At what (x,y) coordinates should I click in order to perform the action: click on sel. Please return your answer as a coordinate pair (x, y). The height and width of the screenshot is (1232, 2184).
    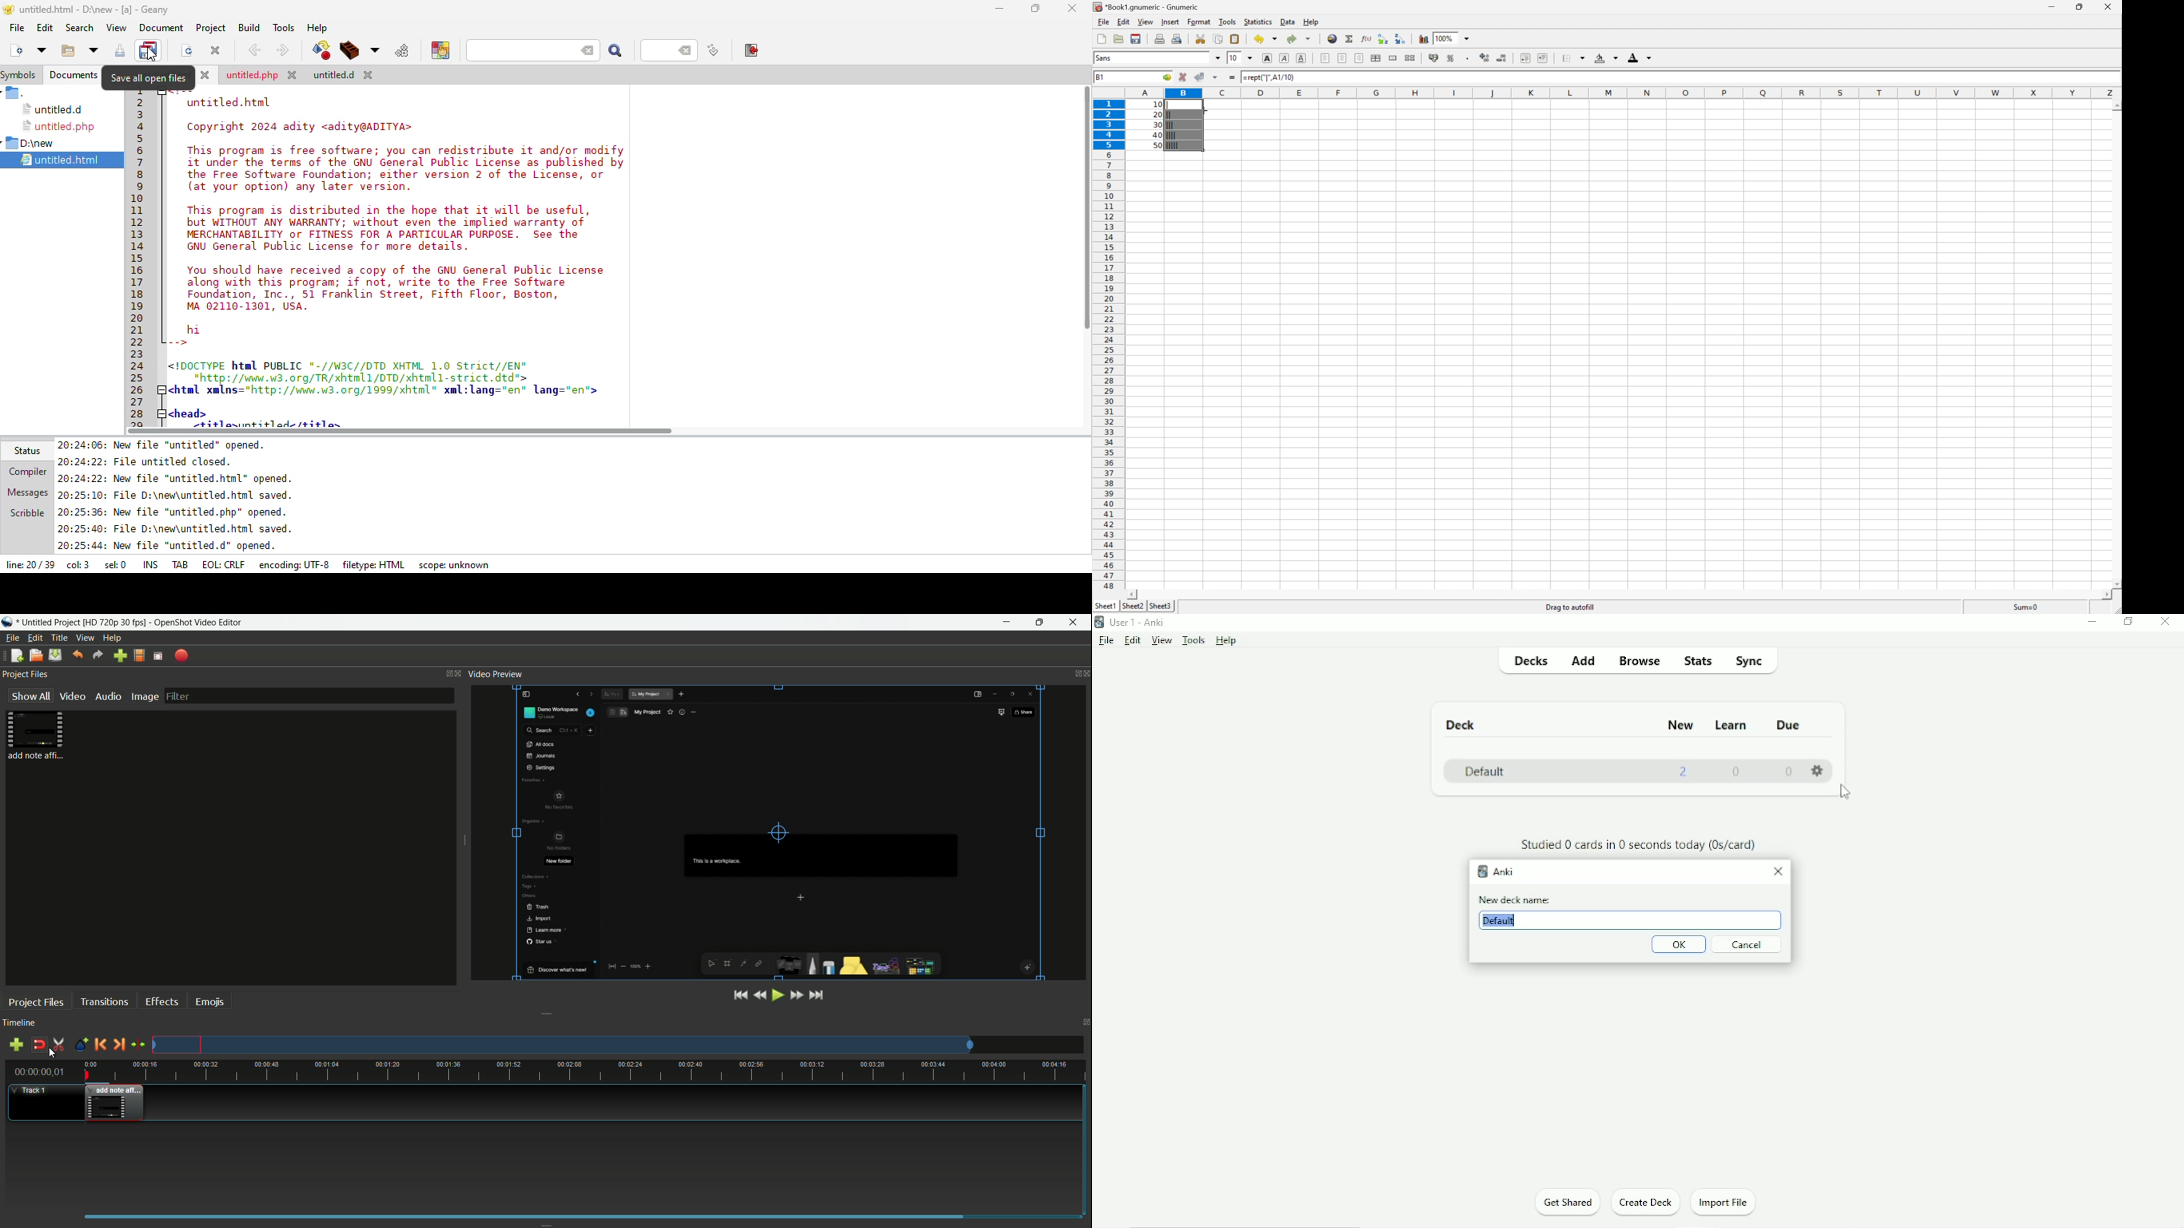
    Looking at the image, I should click on (118, 565).